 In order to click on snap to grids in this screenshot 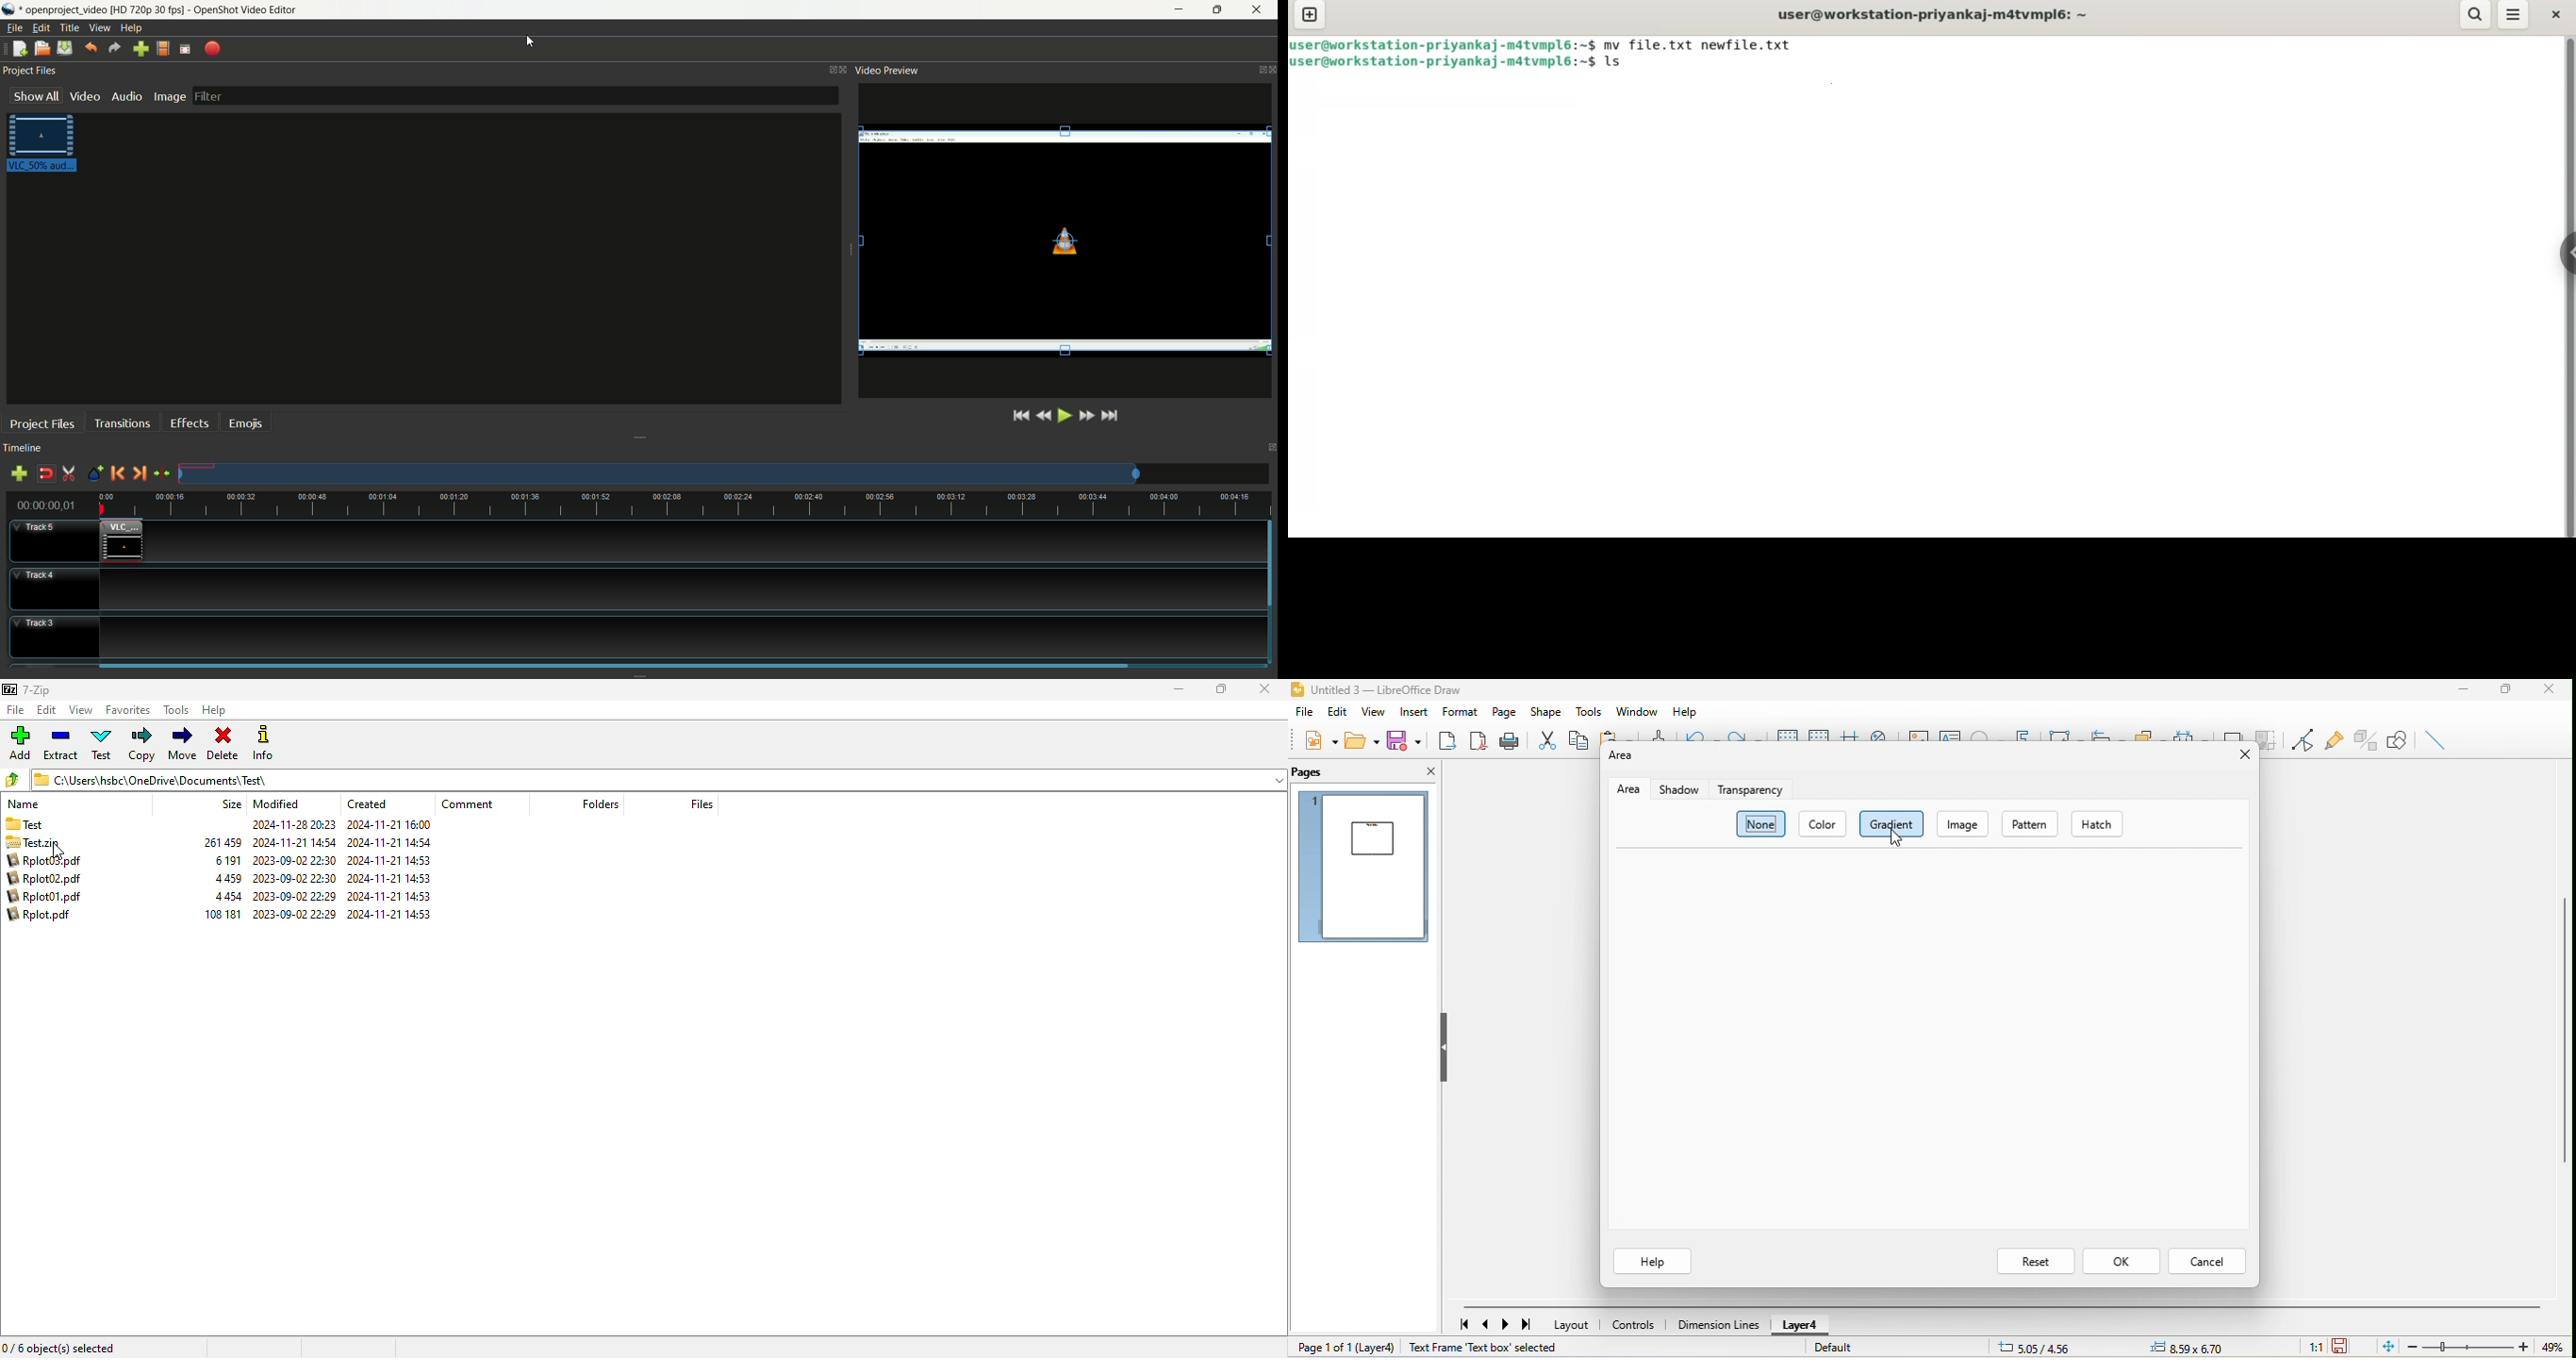, I will do `click(1821, 733)`.